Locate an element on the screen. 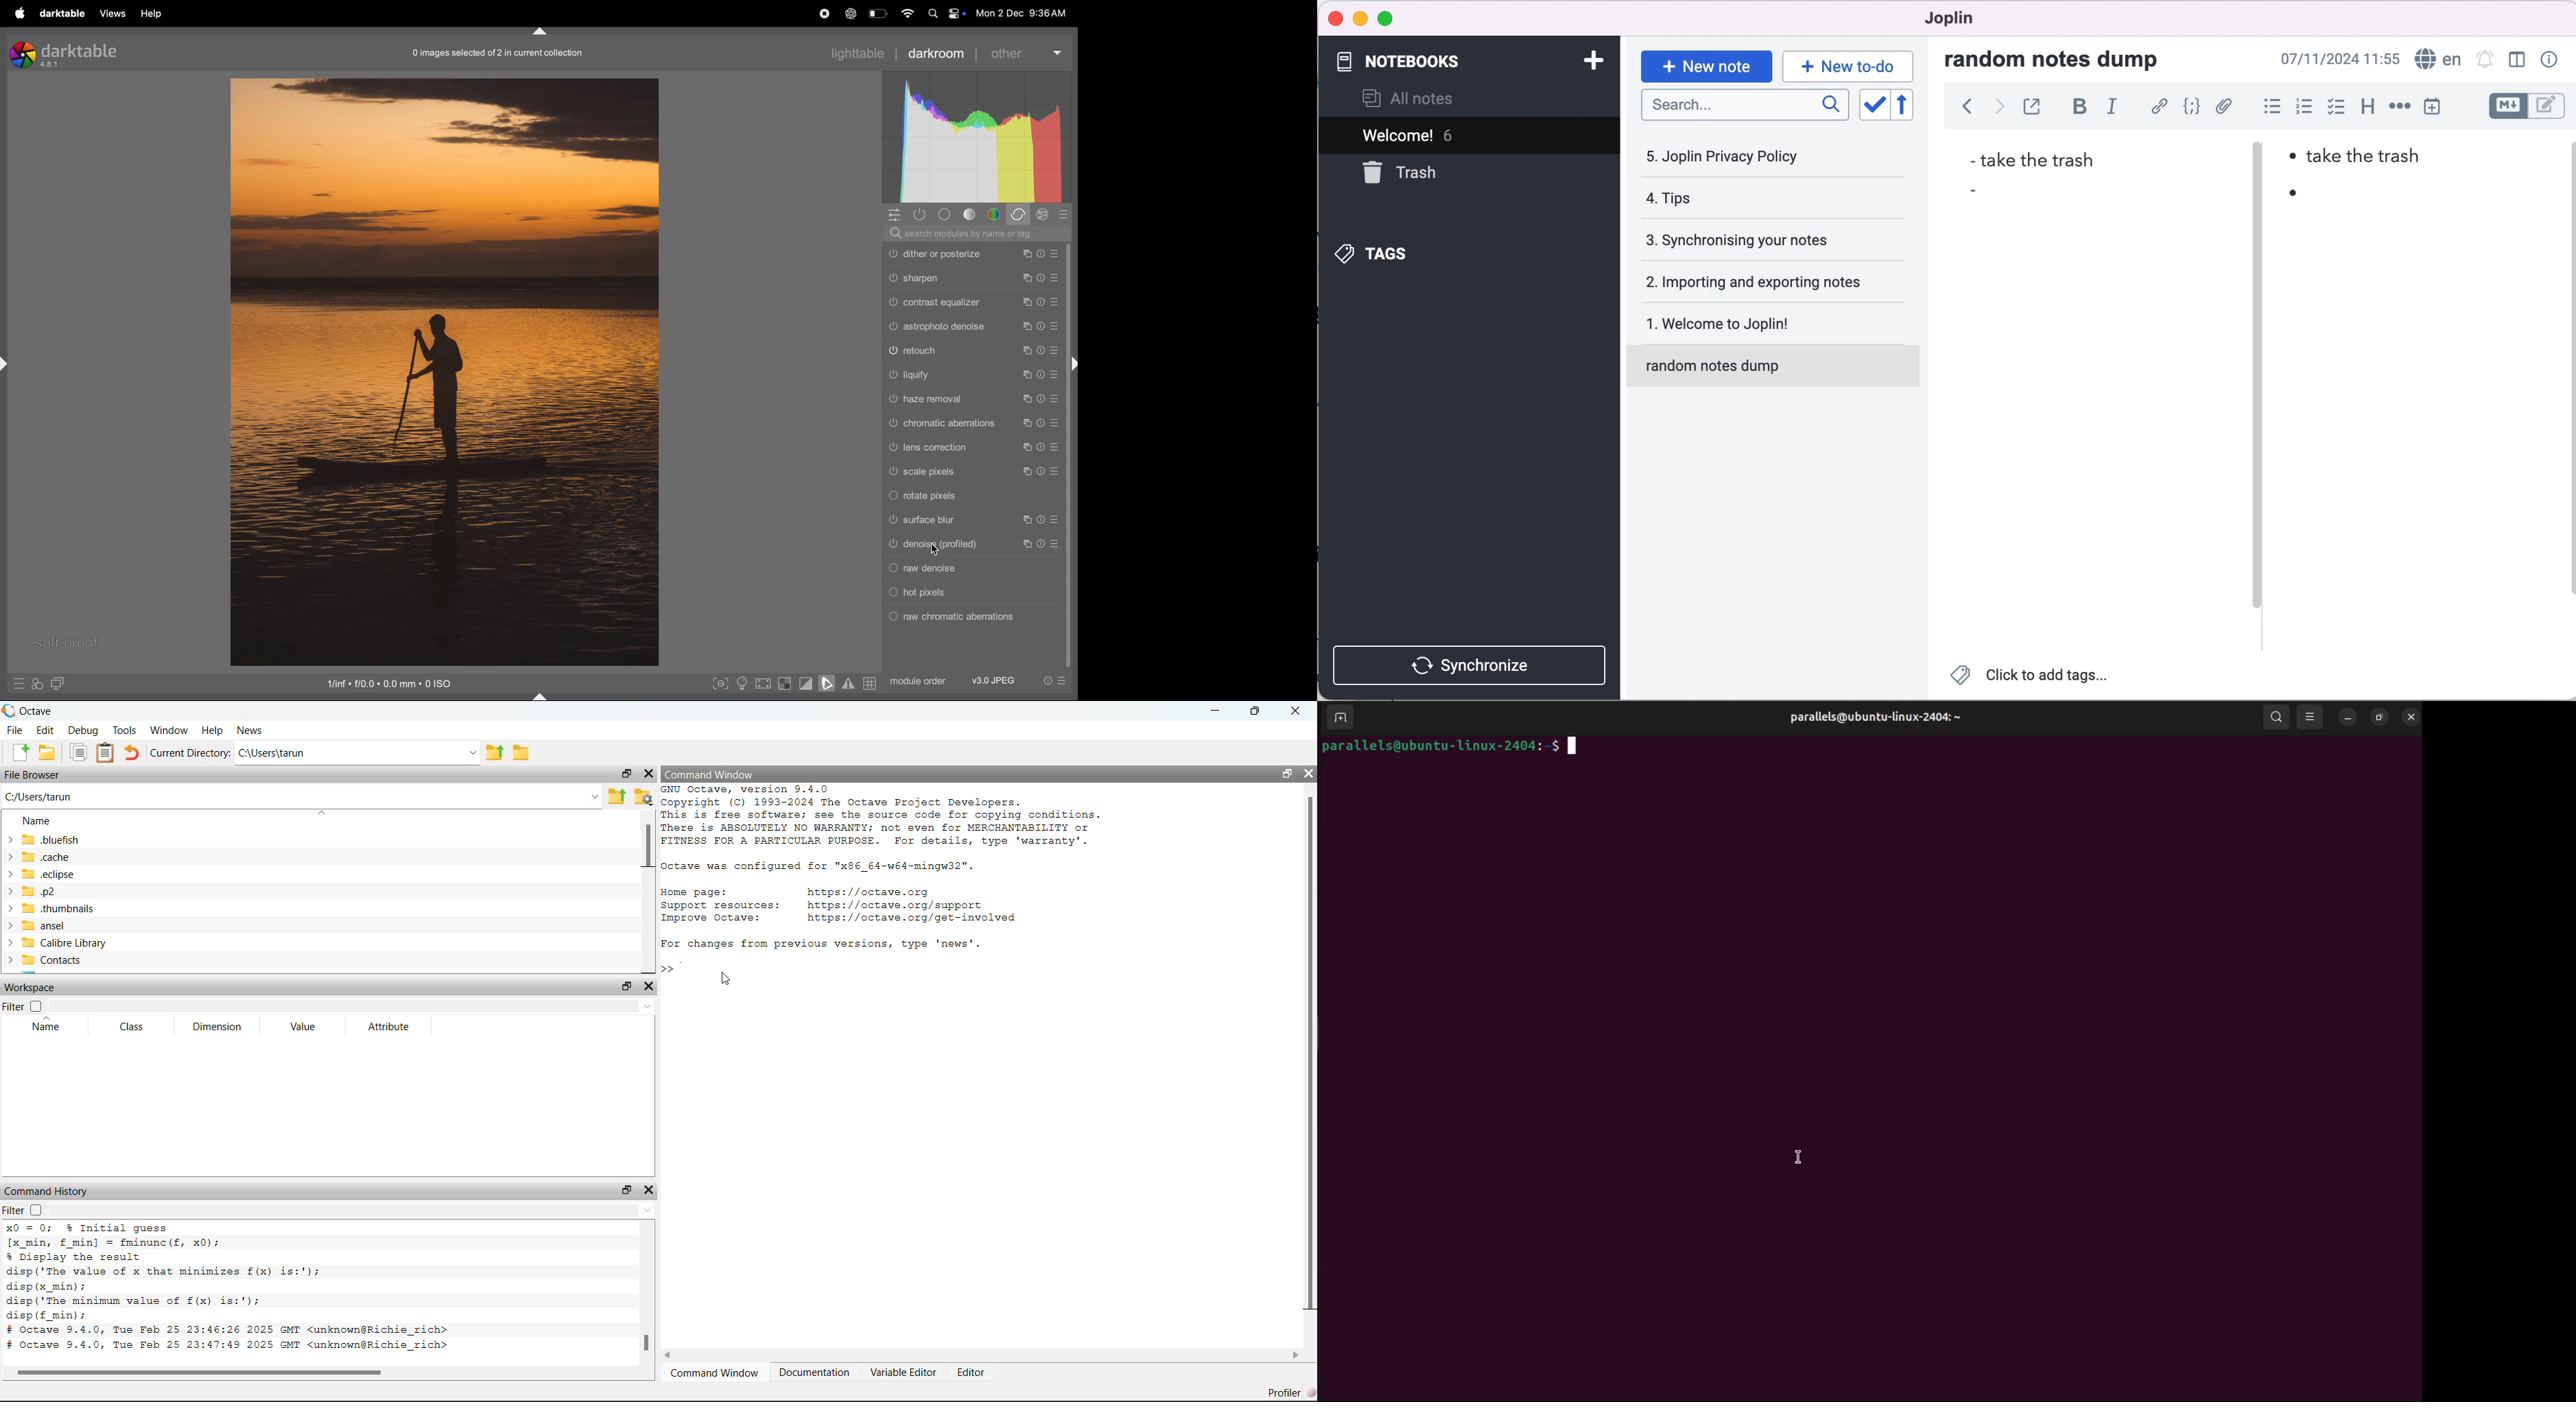 Image resolution: width=2576 pixels, height=1428 pixels. apple widgets is located at coordinates (944, 13).